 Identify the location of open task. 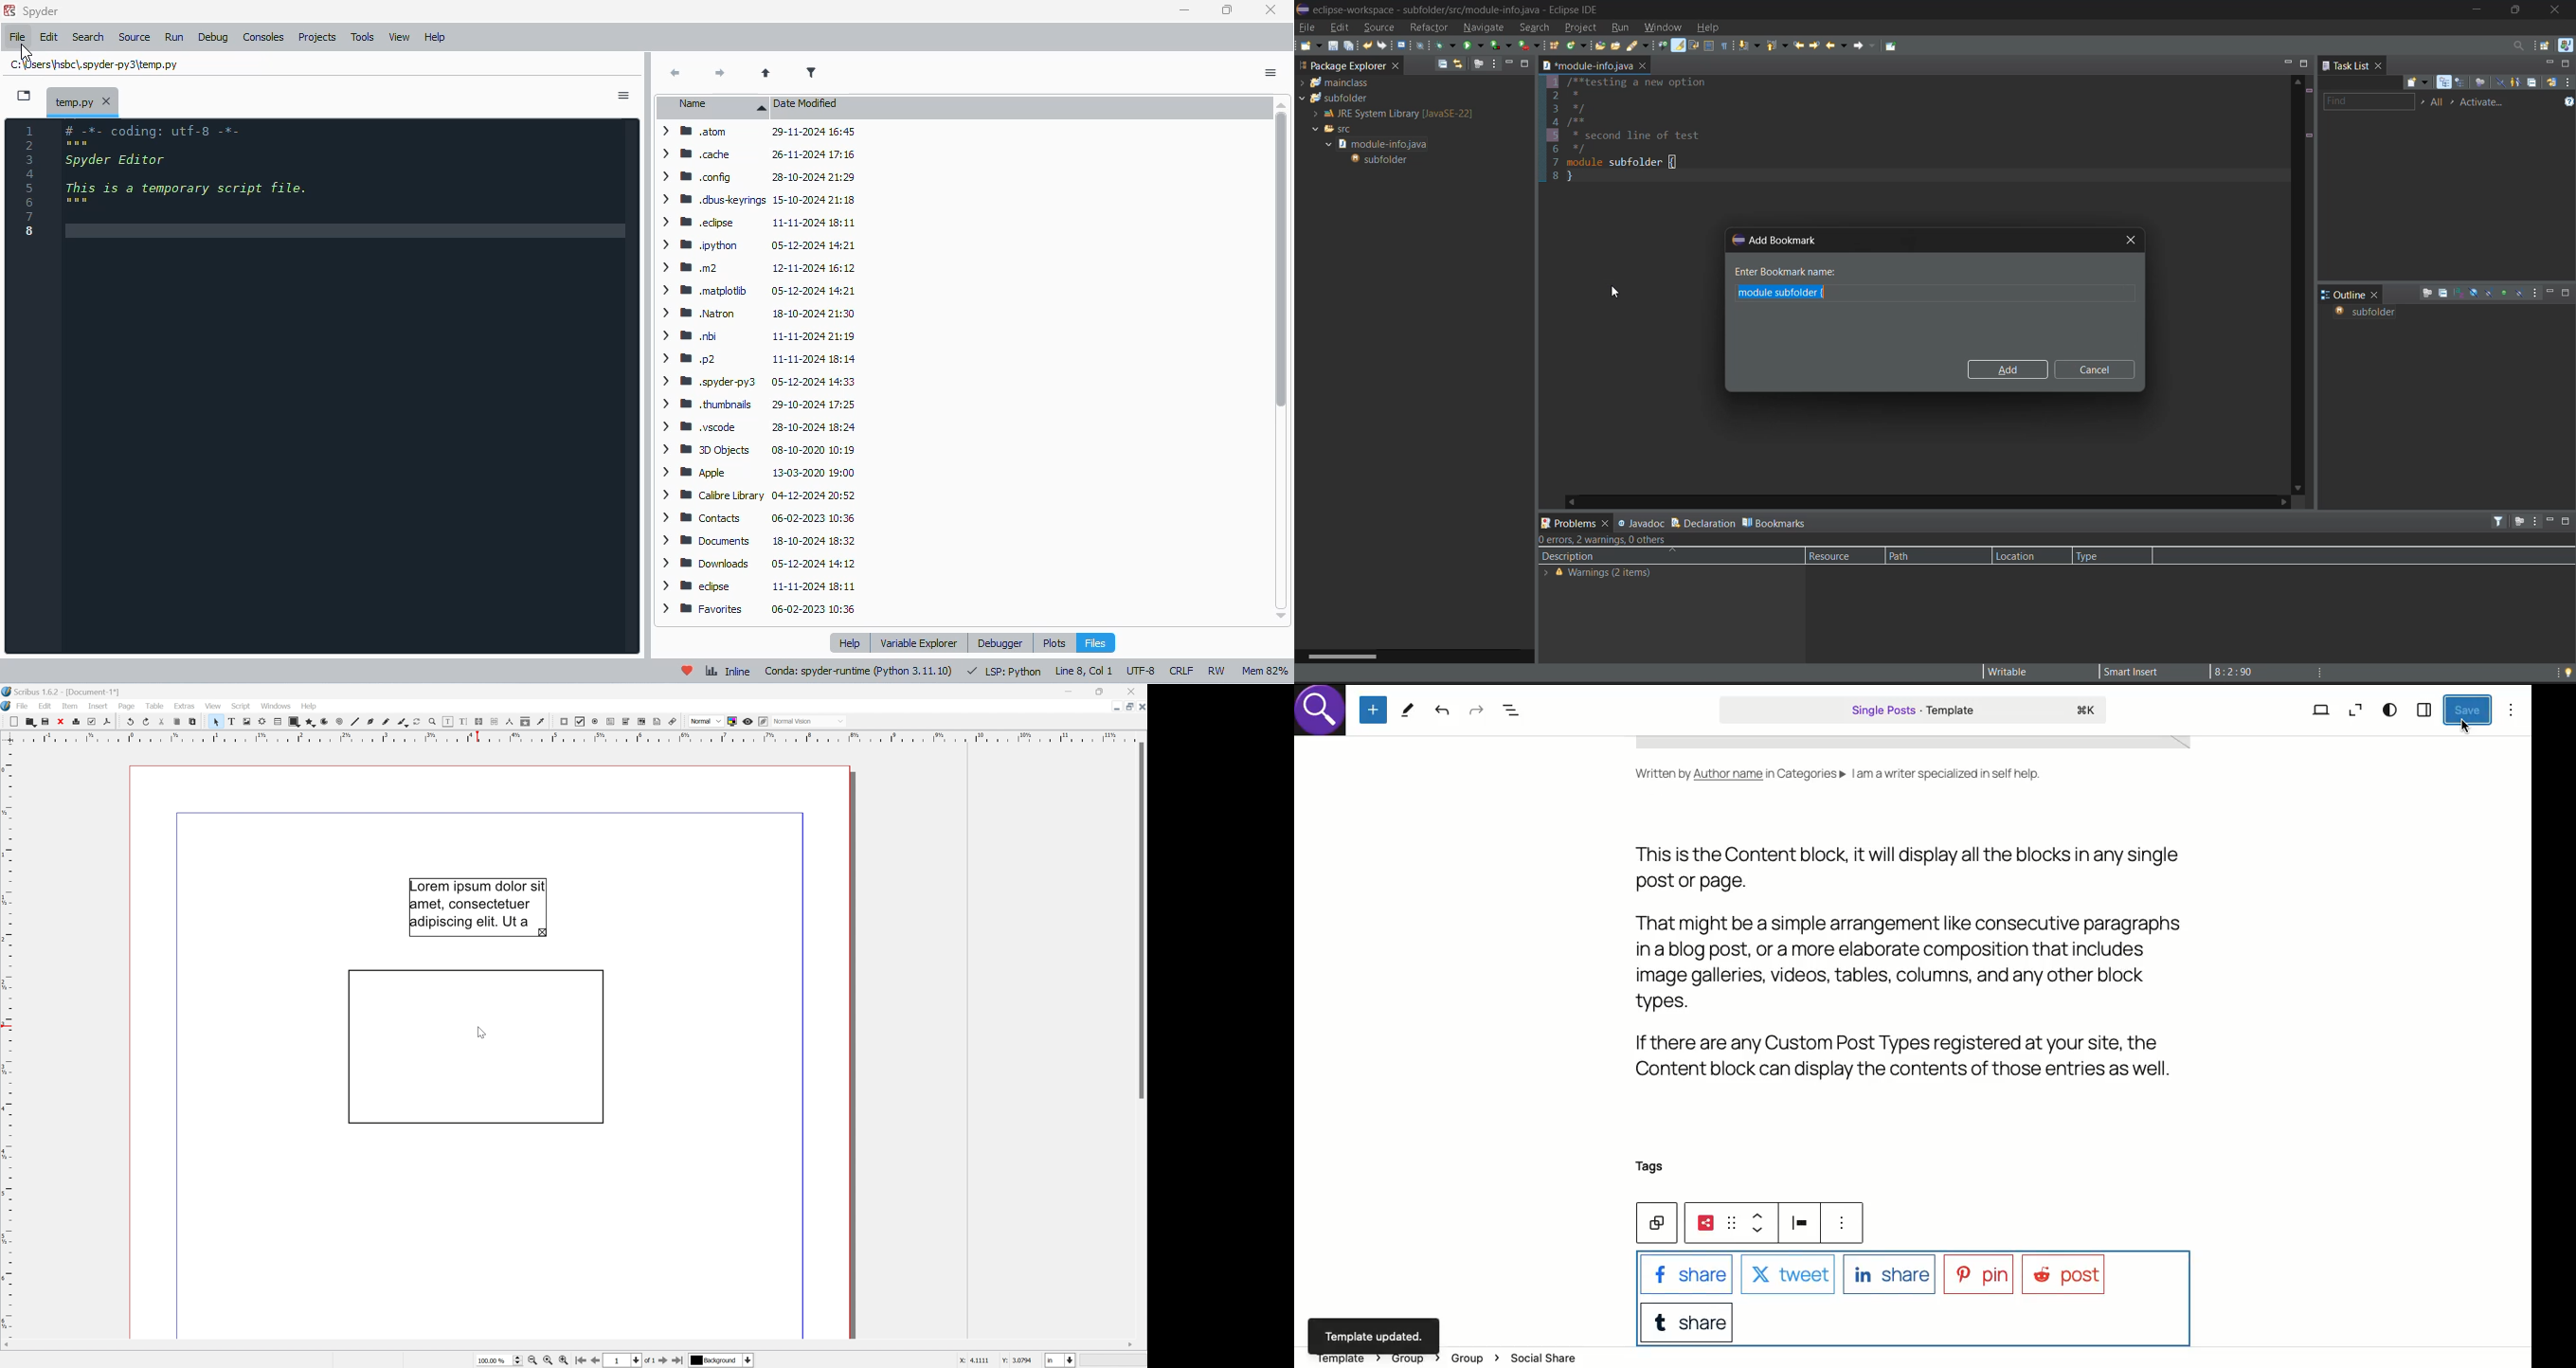
(1619, 48).